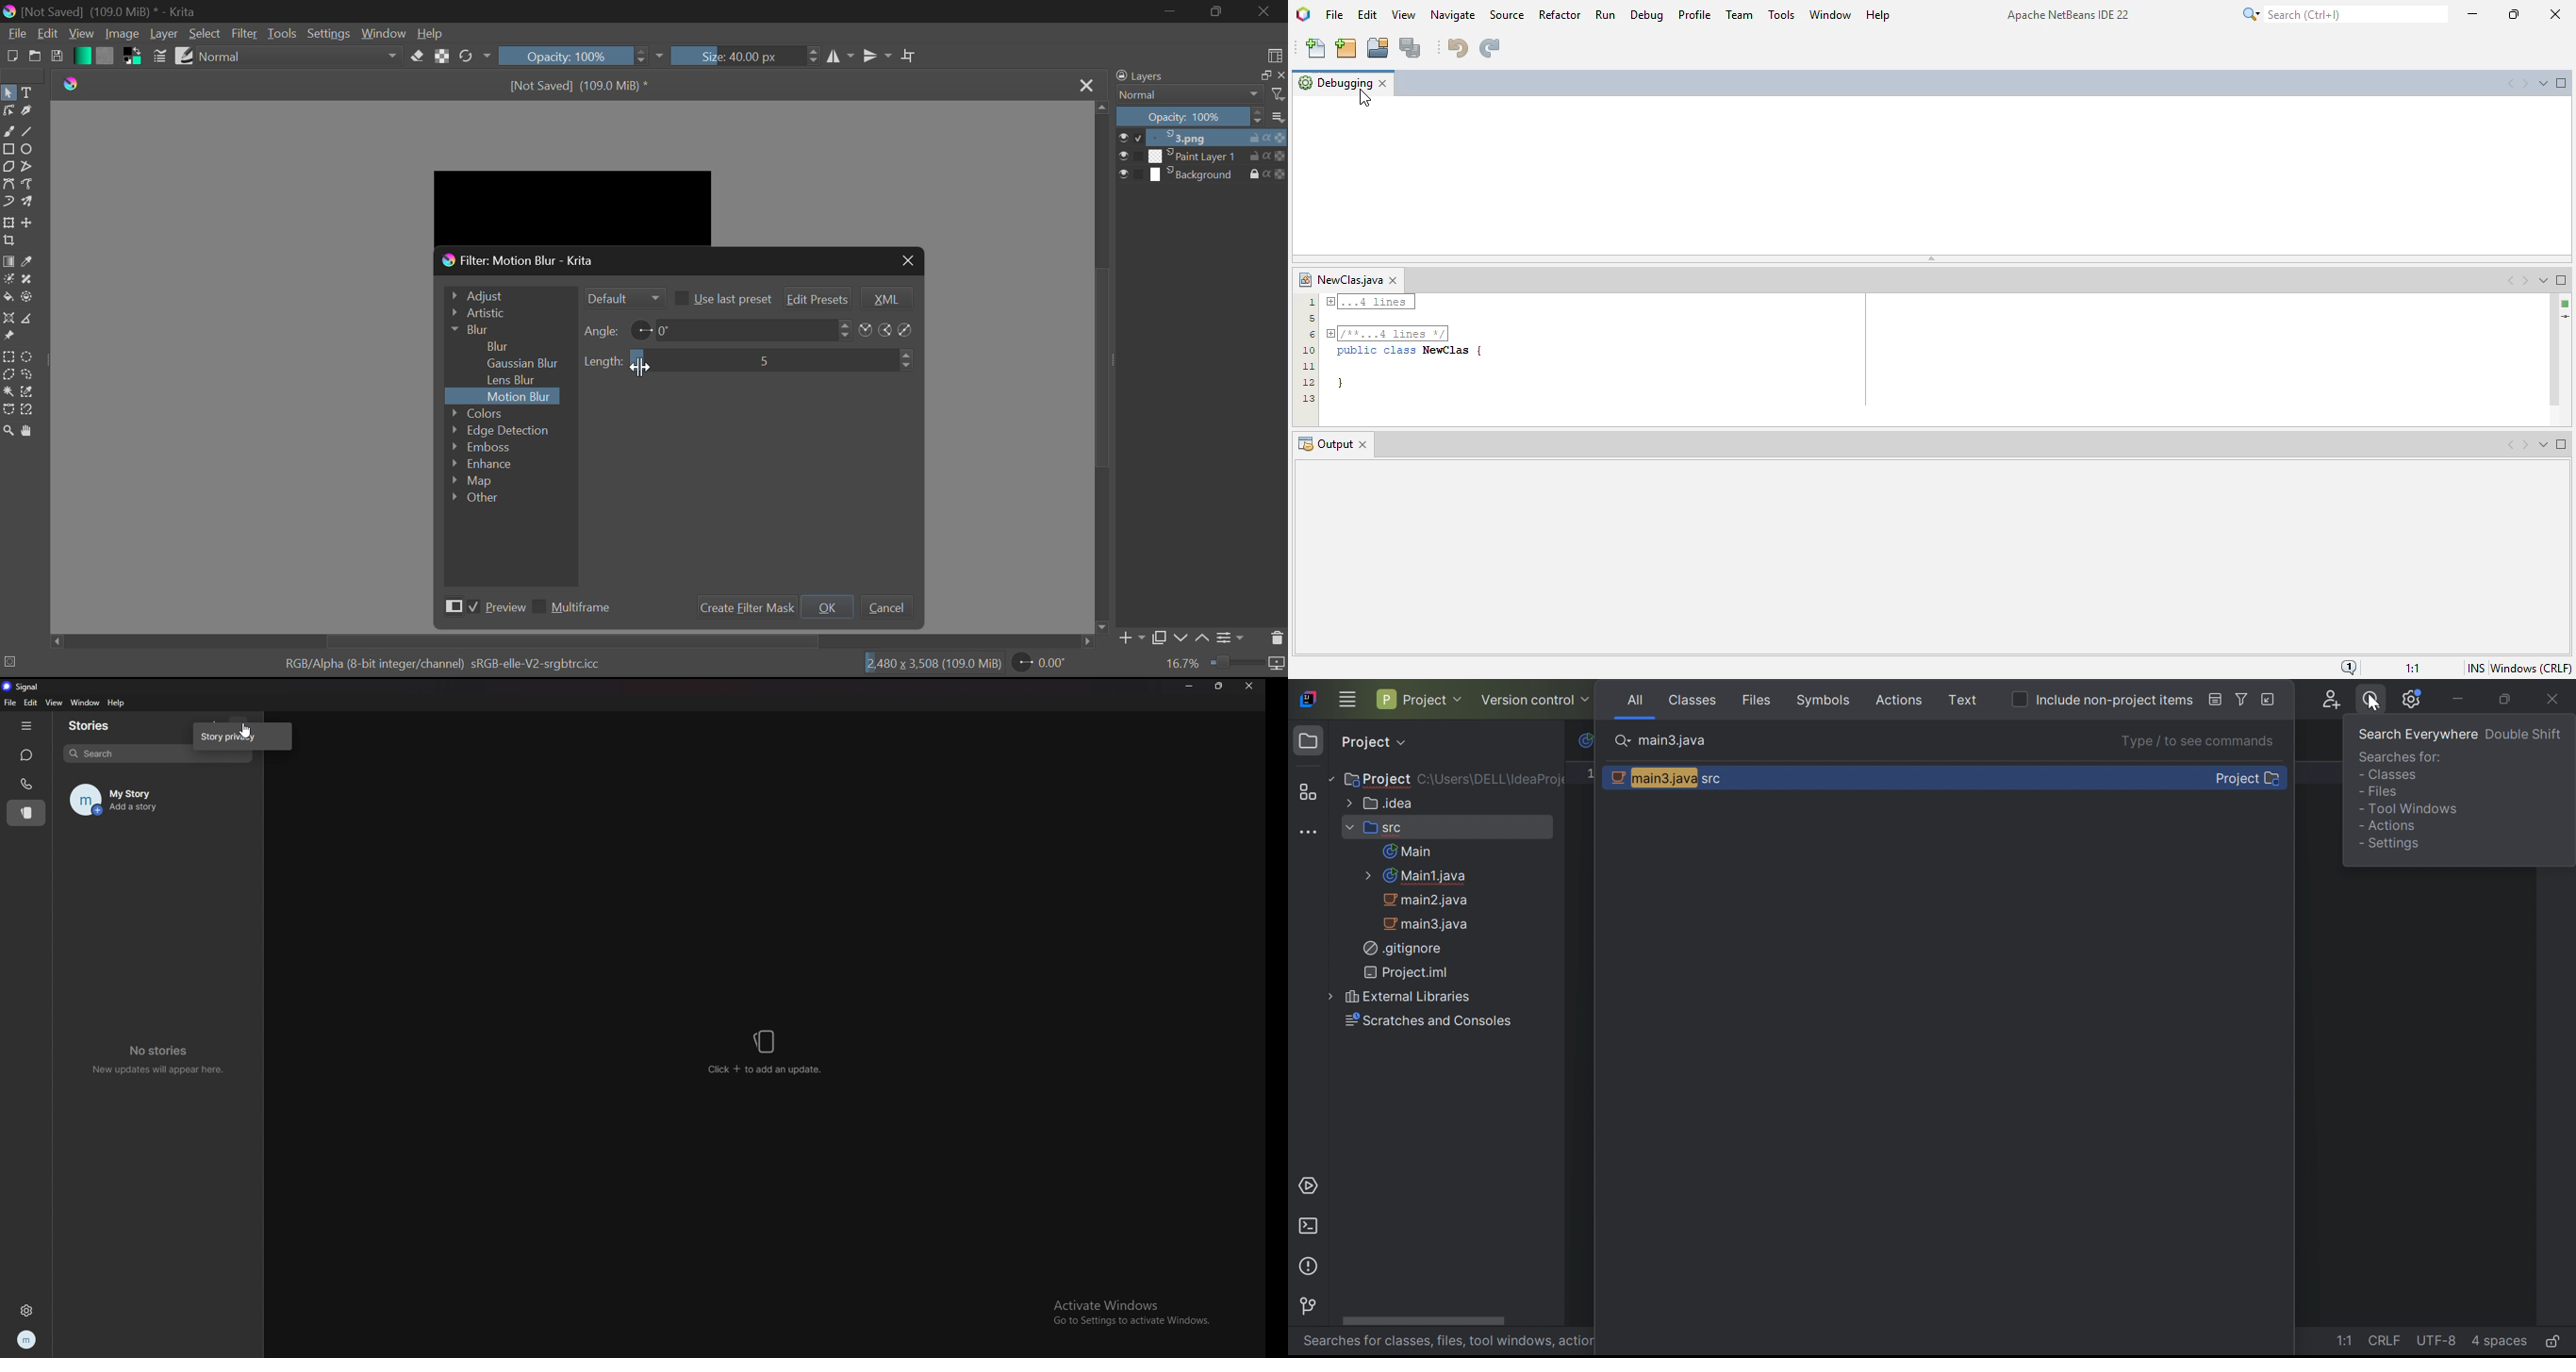  I want to click on Edit, so click(48, 34).